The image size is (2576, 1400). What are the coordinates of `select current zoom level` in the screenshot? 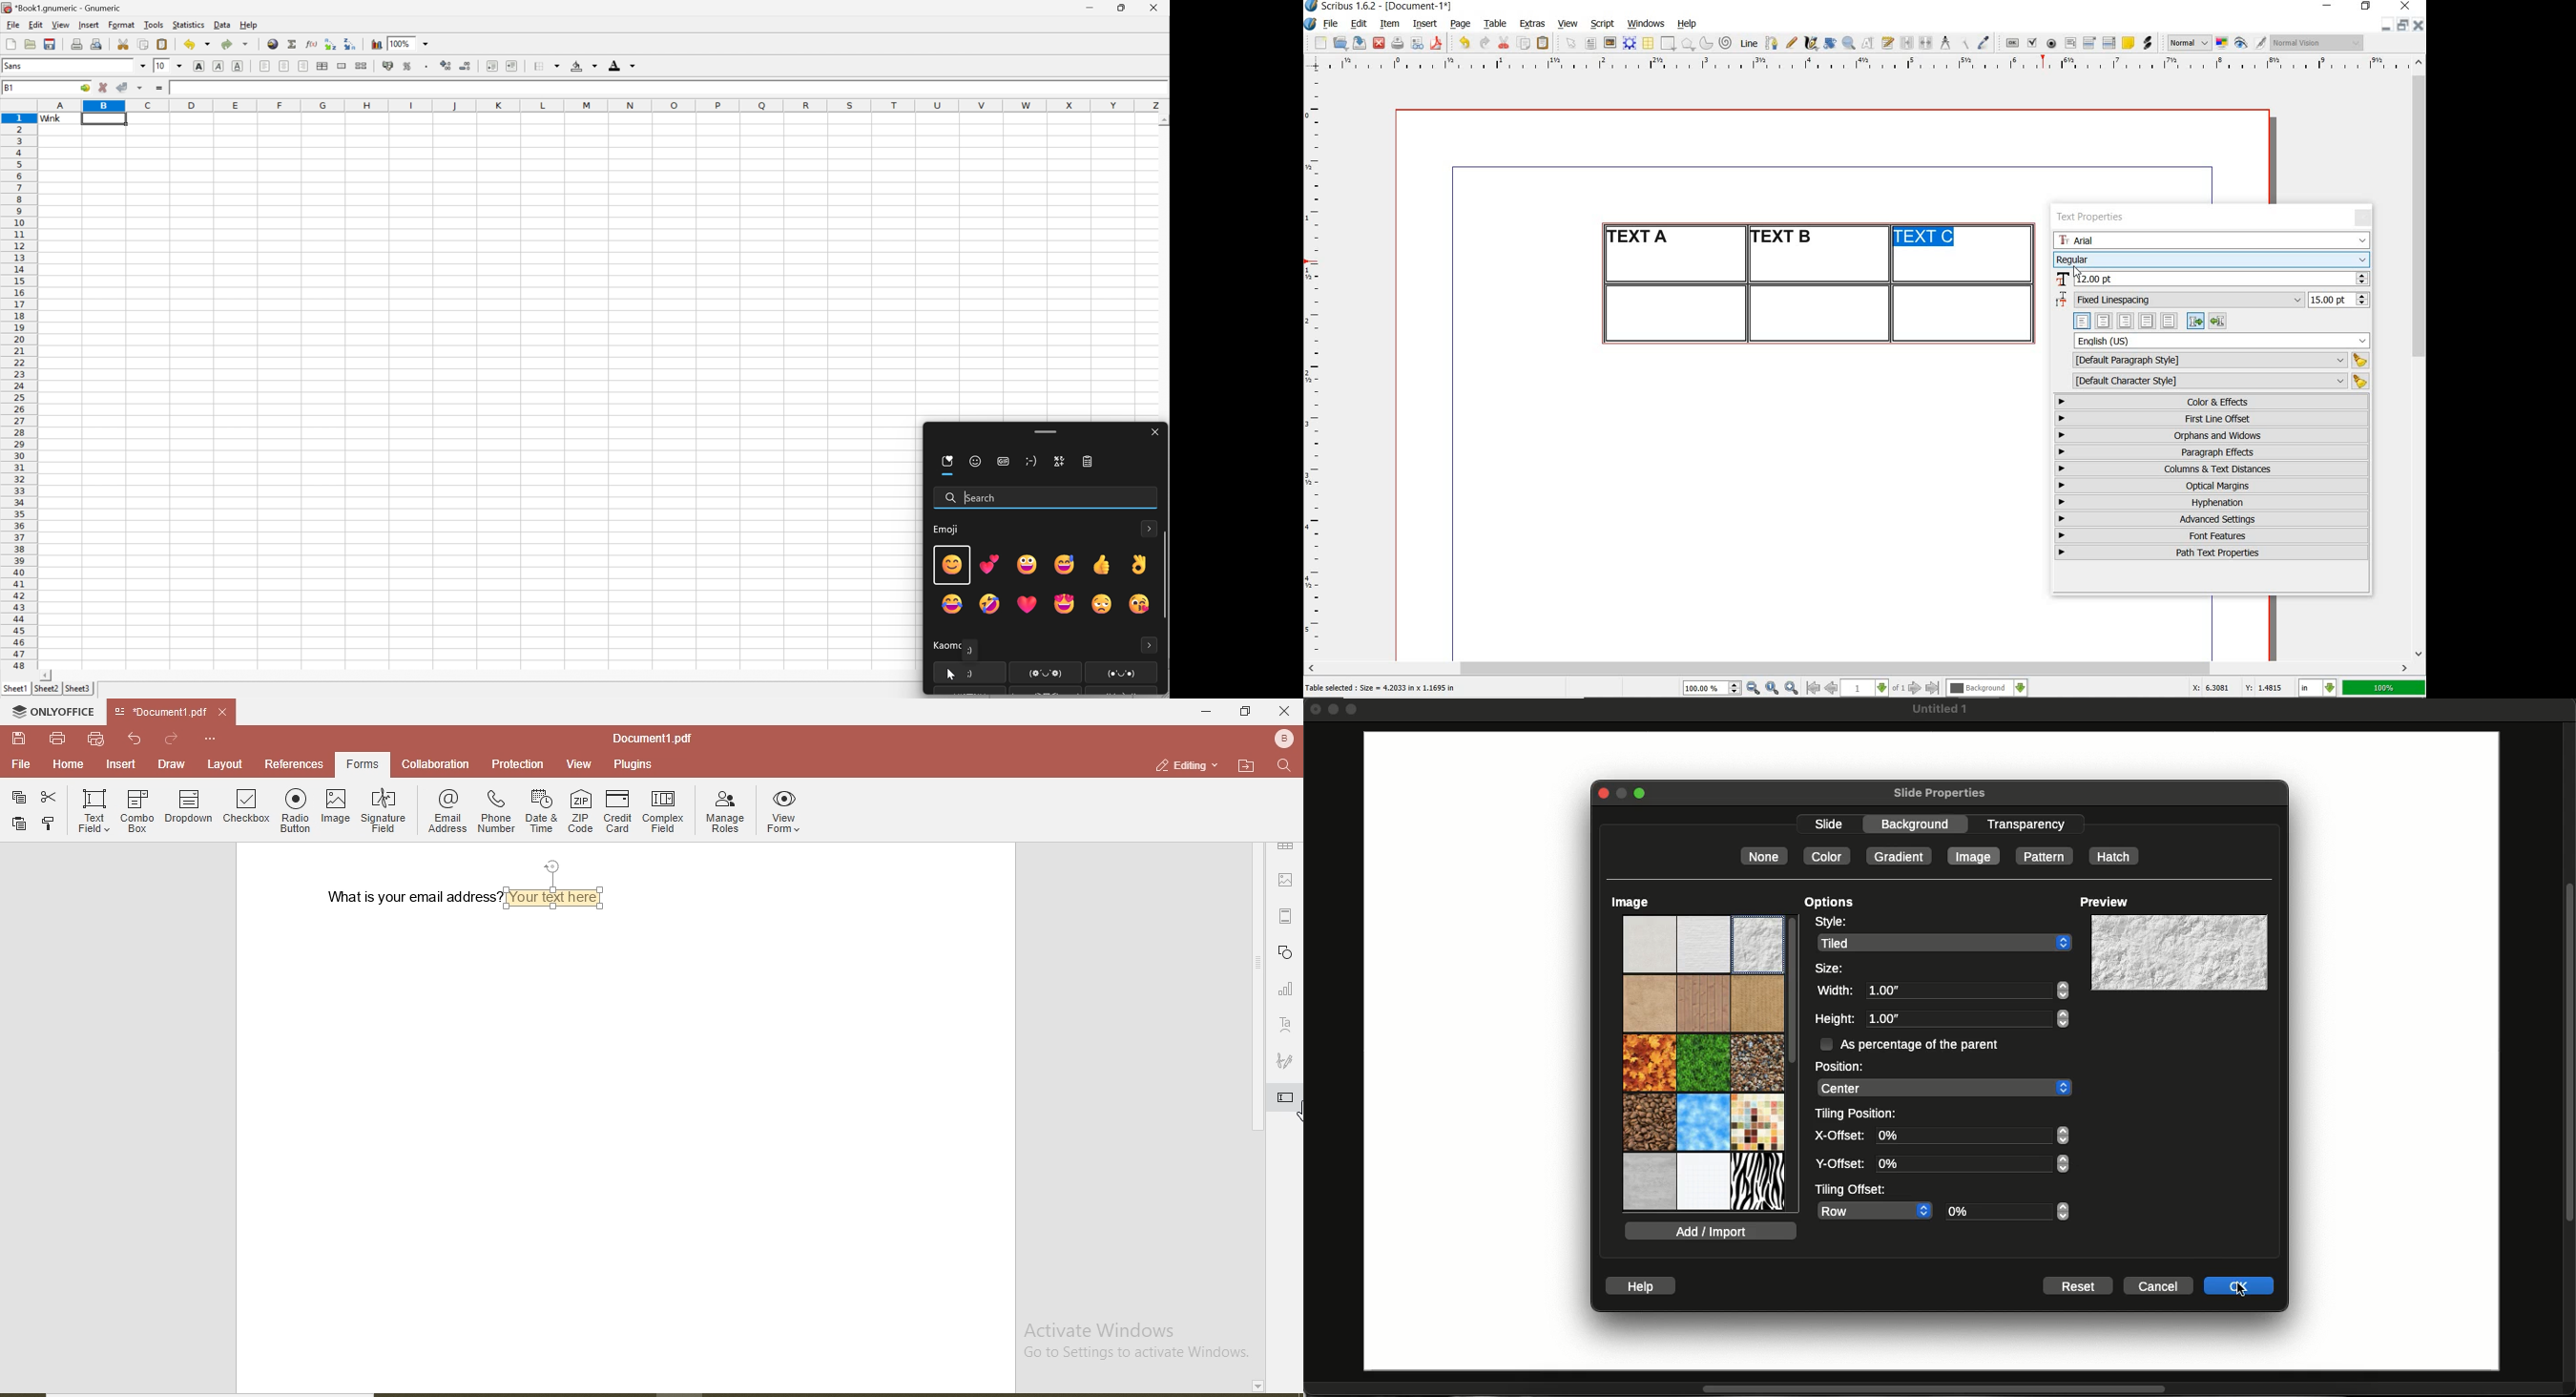 It's located at (1713, 688).